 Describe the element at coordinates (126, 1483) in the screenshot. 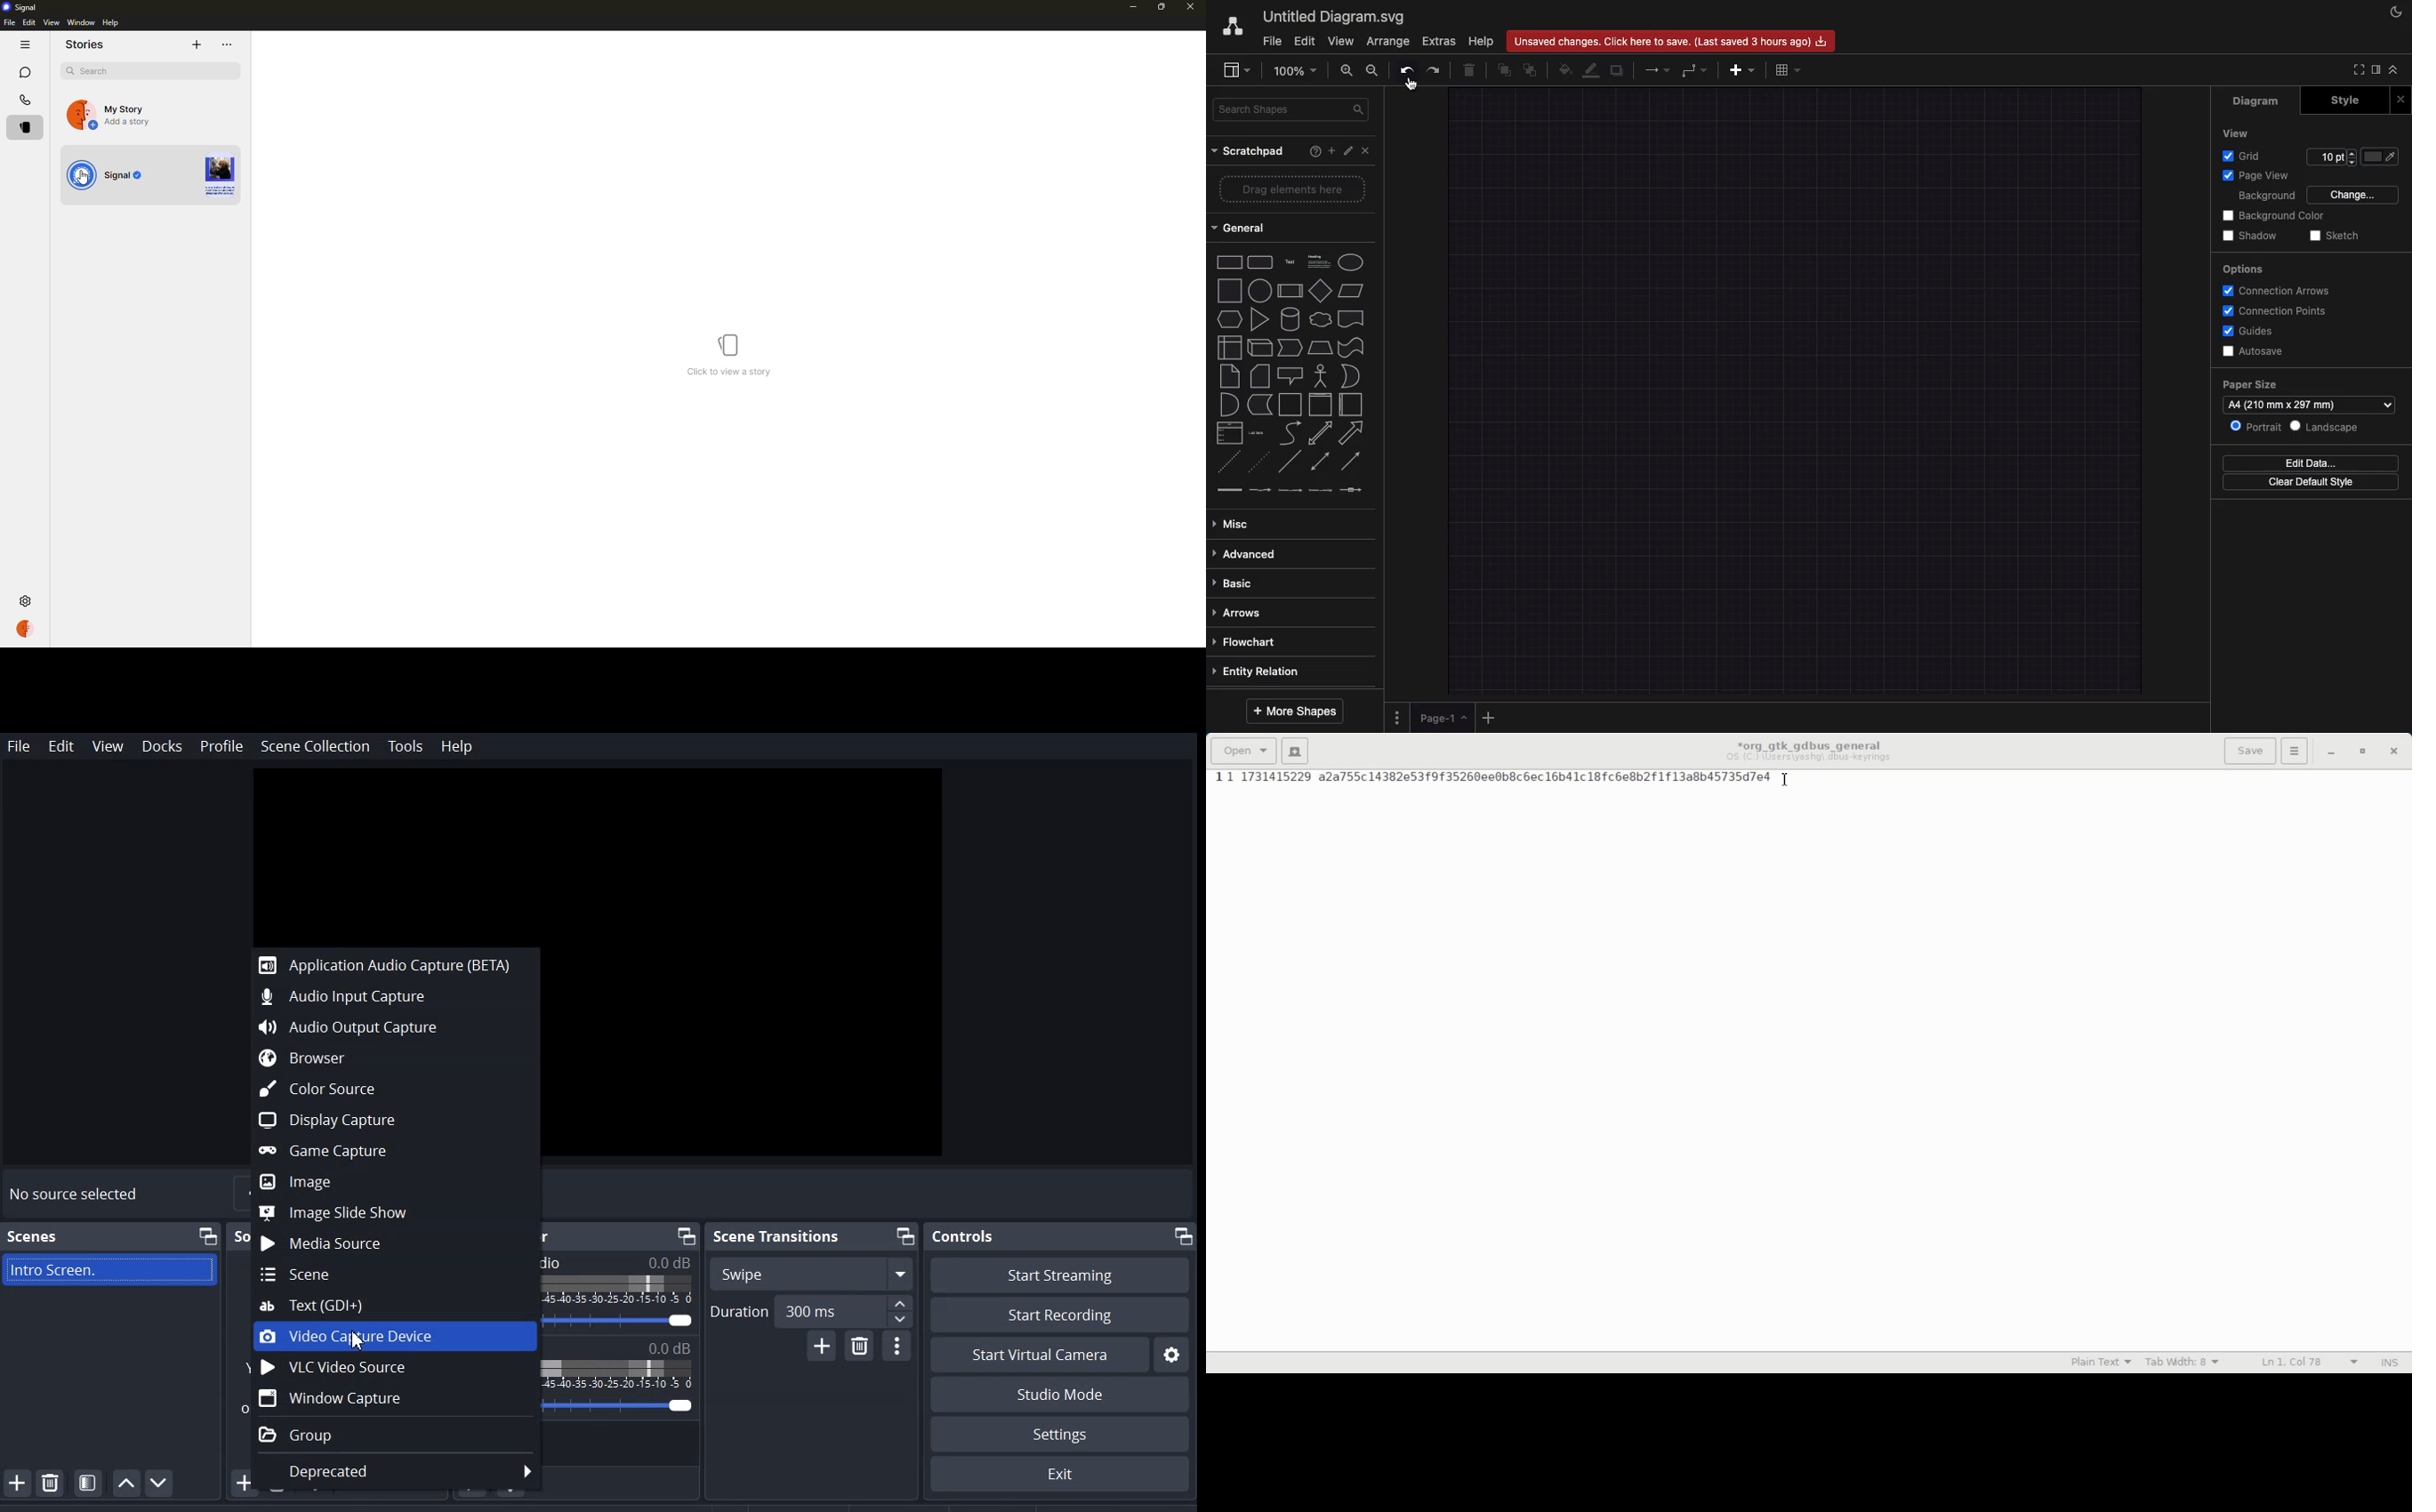

I see `Move Scene Up` at that location.